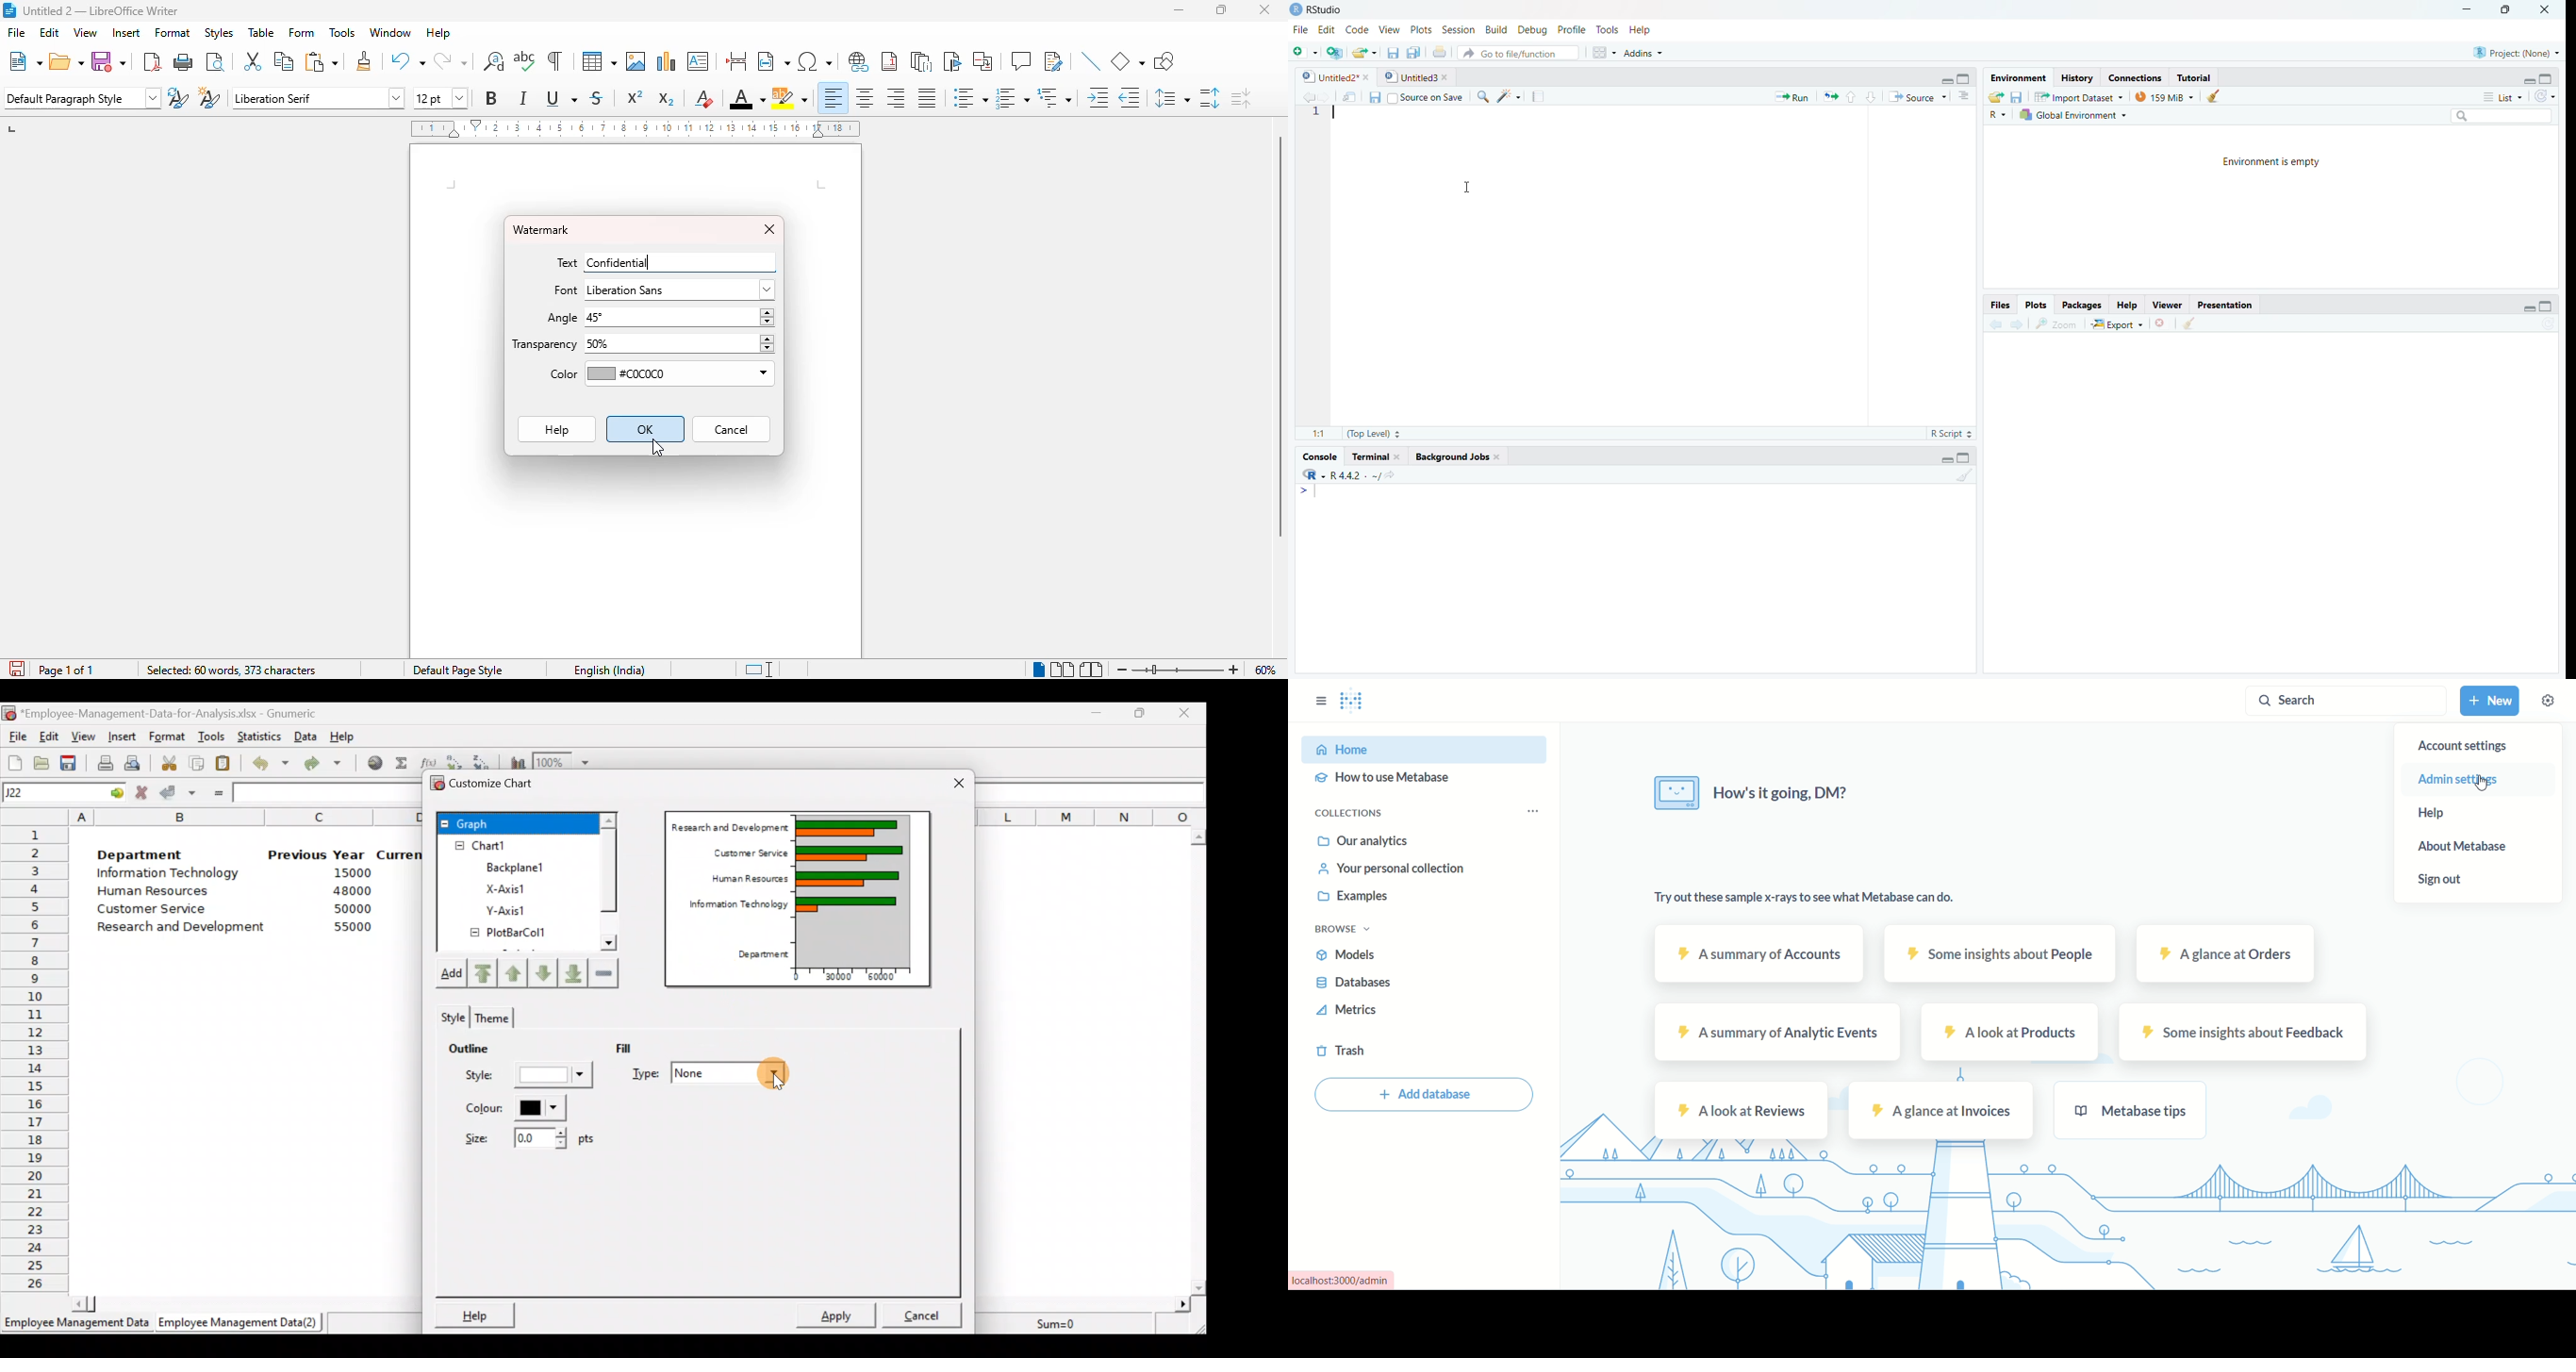 The height and width of the screenshot is (1372, 2576). Describe the element at coordinates (1414, 53) in the screenshot. I see `Save all open files` at that location.